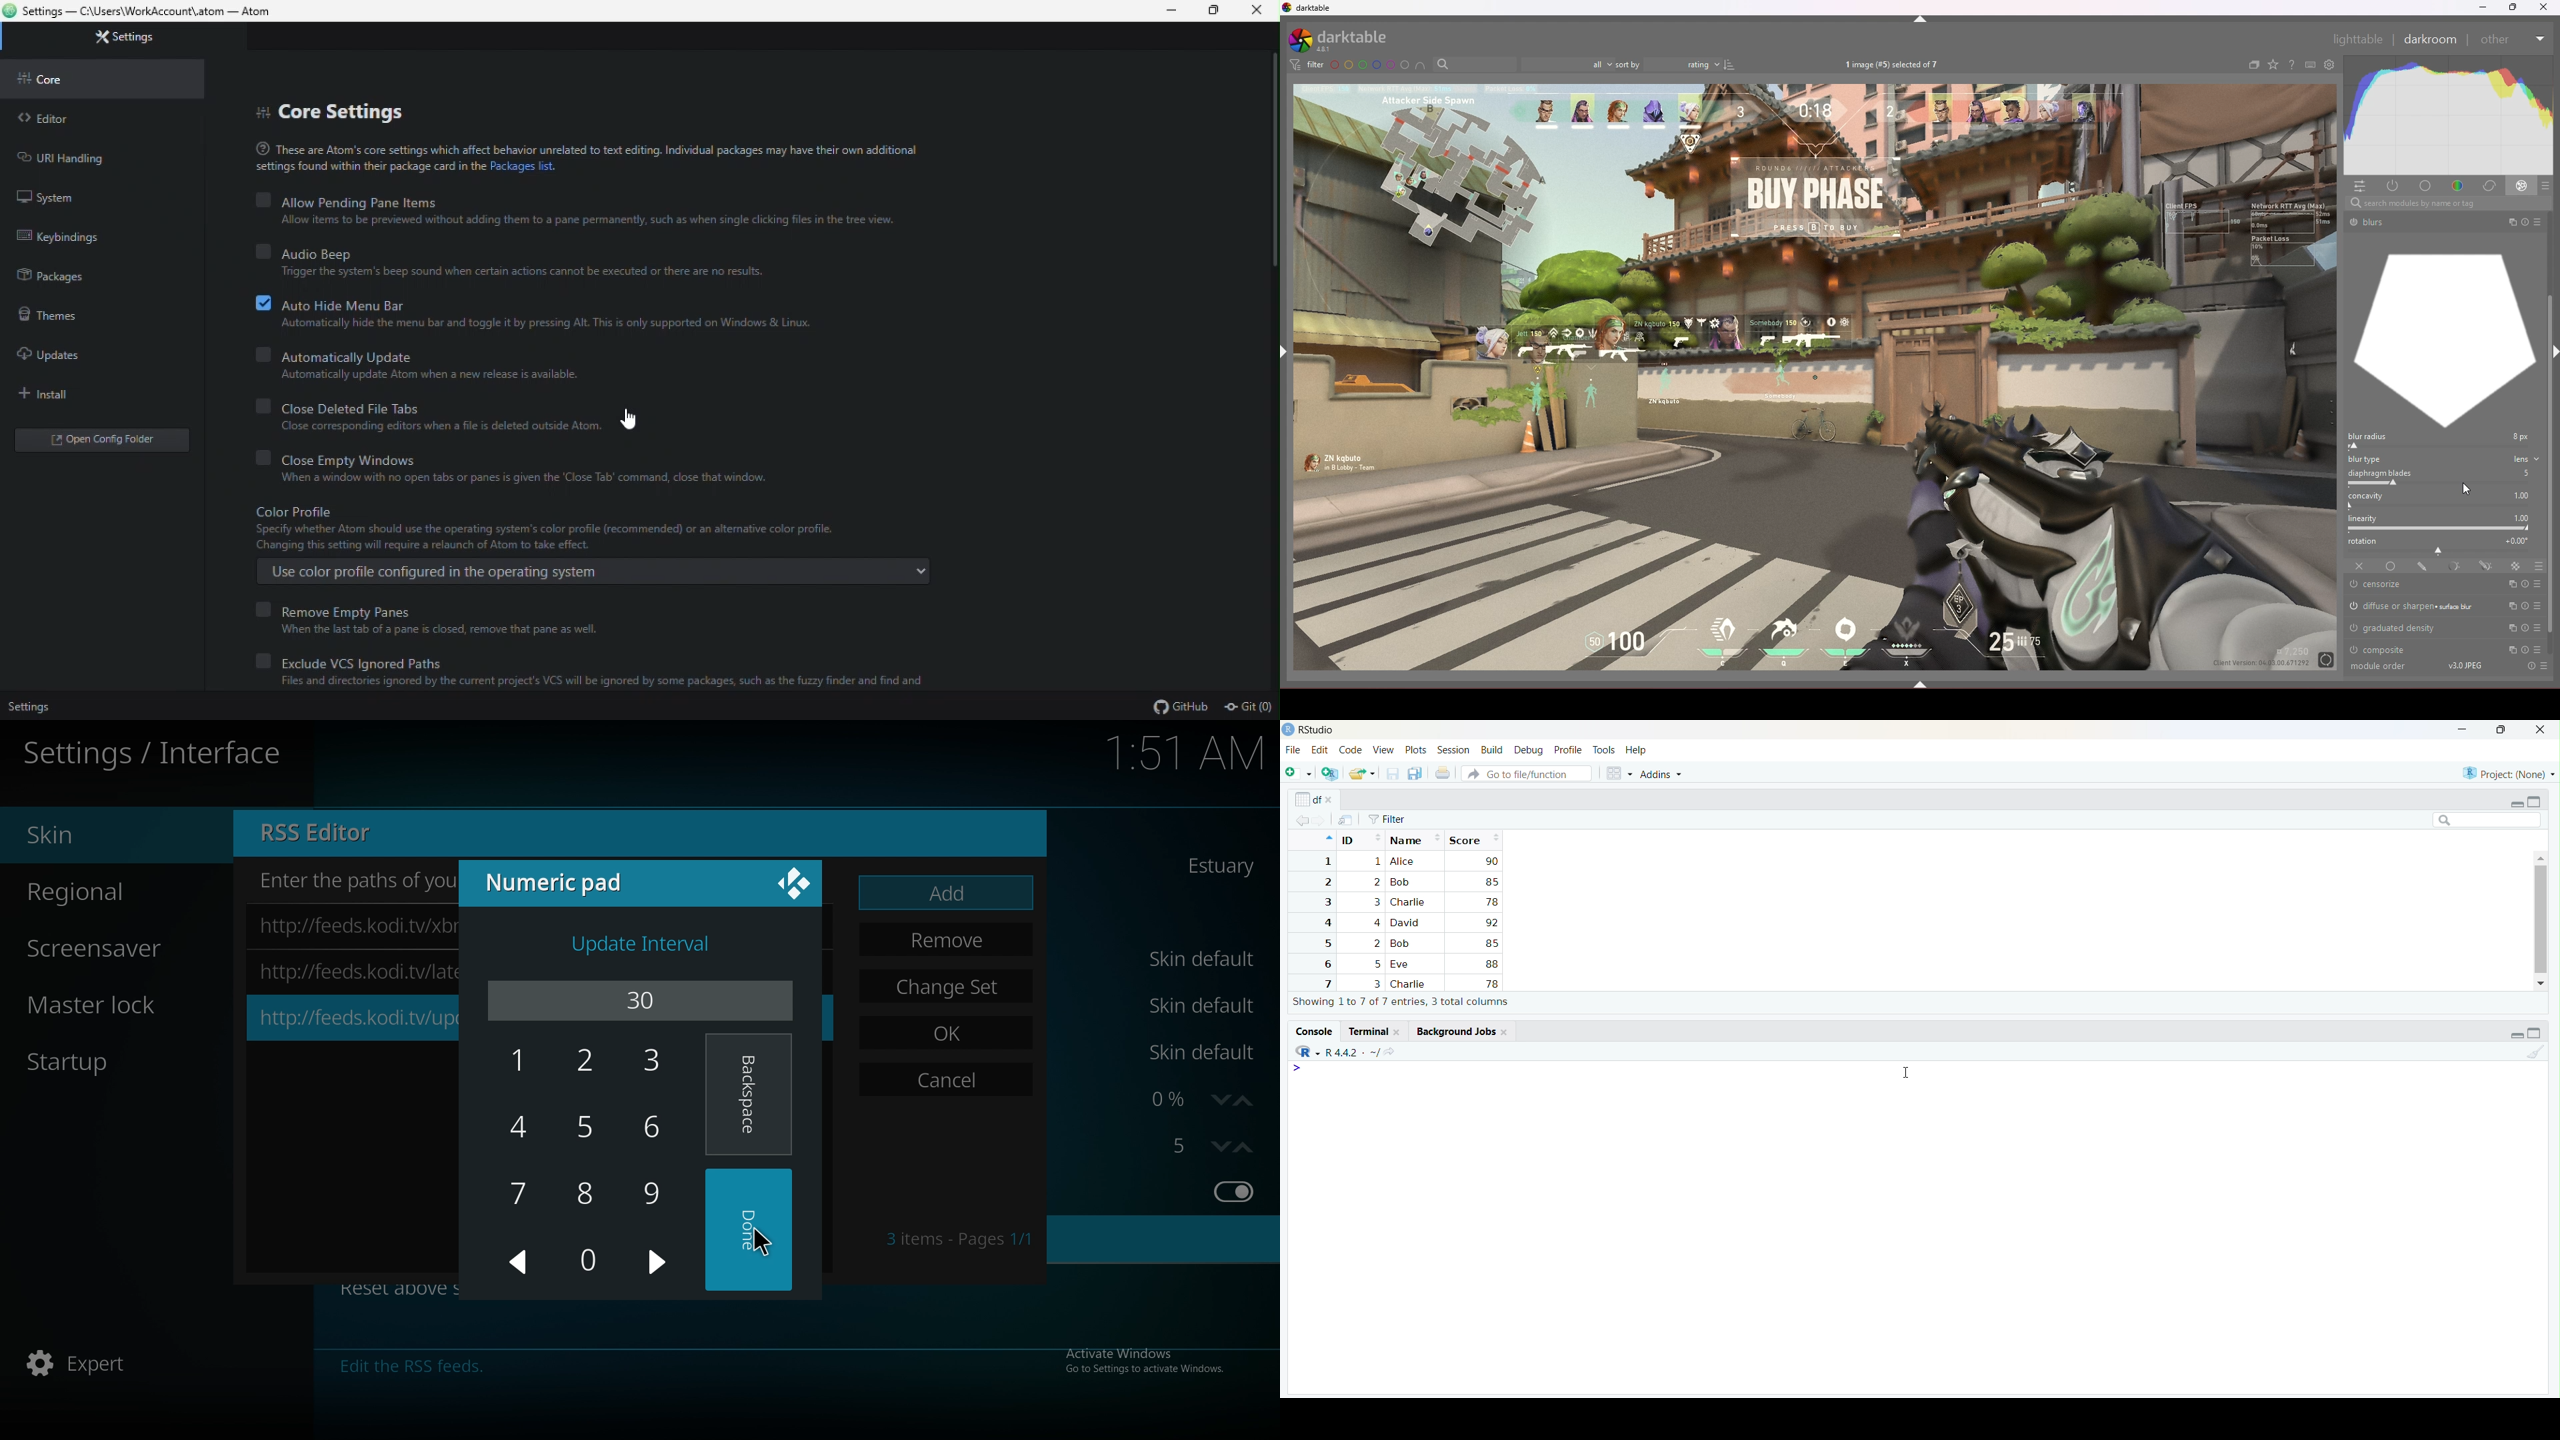 The image size is (2576, 1456). I want to click on 78, so click(1492, 902).